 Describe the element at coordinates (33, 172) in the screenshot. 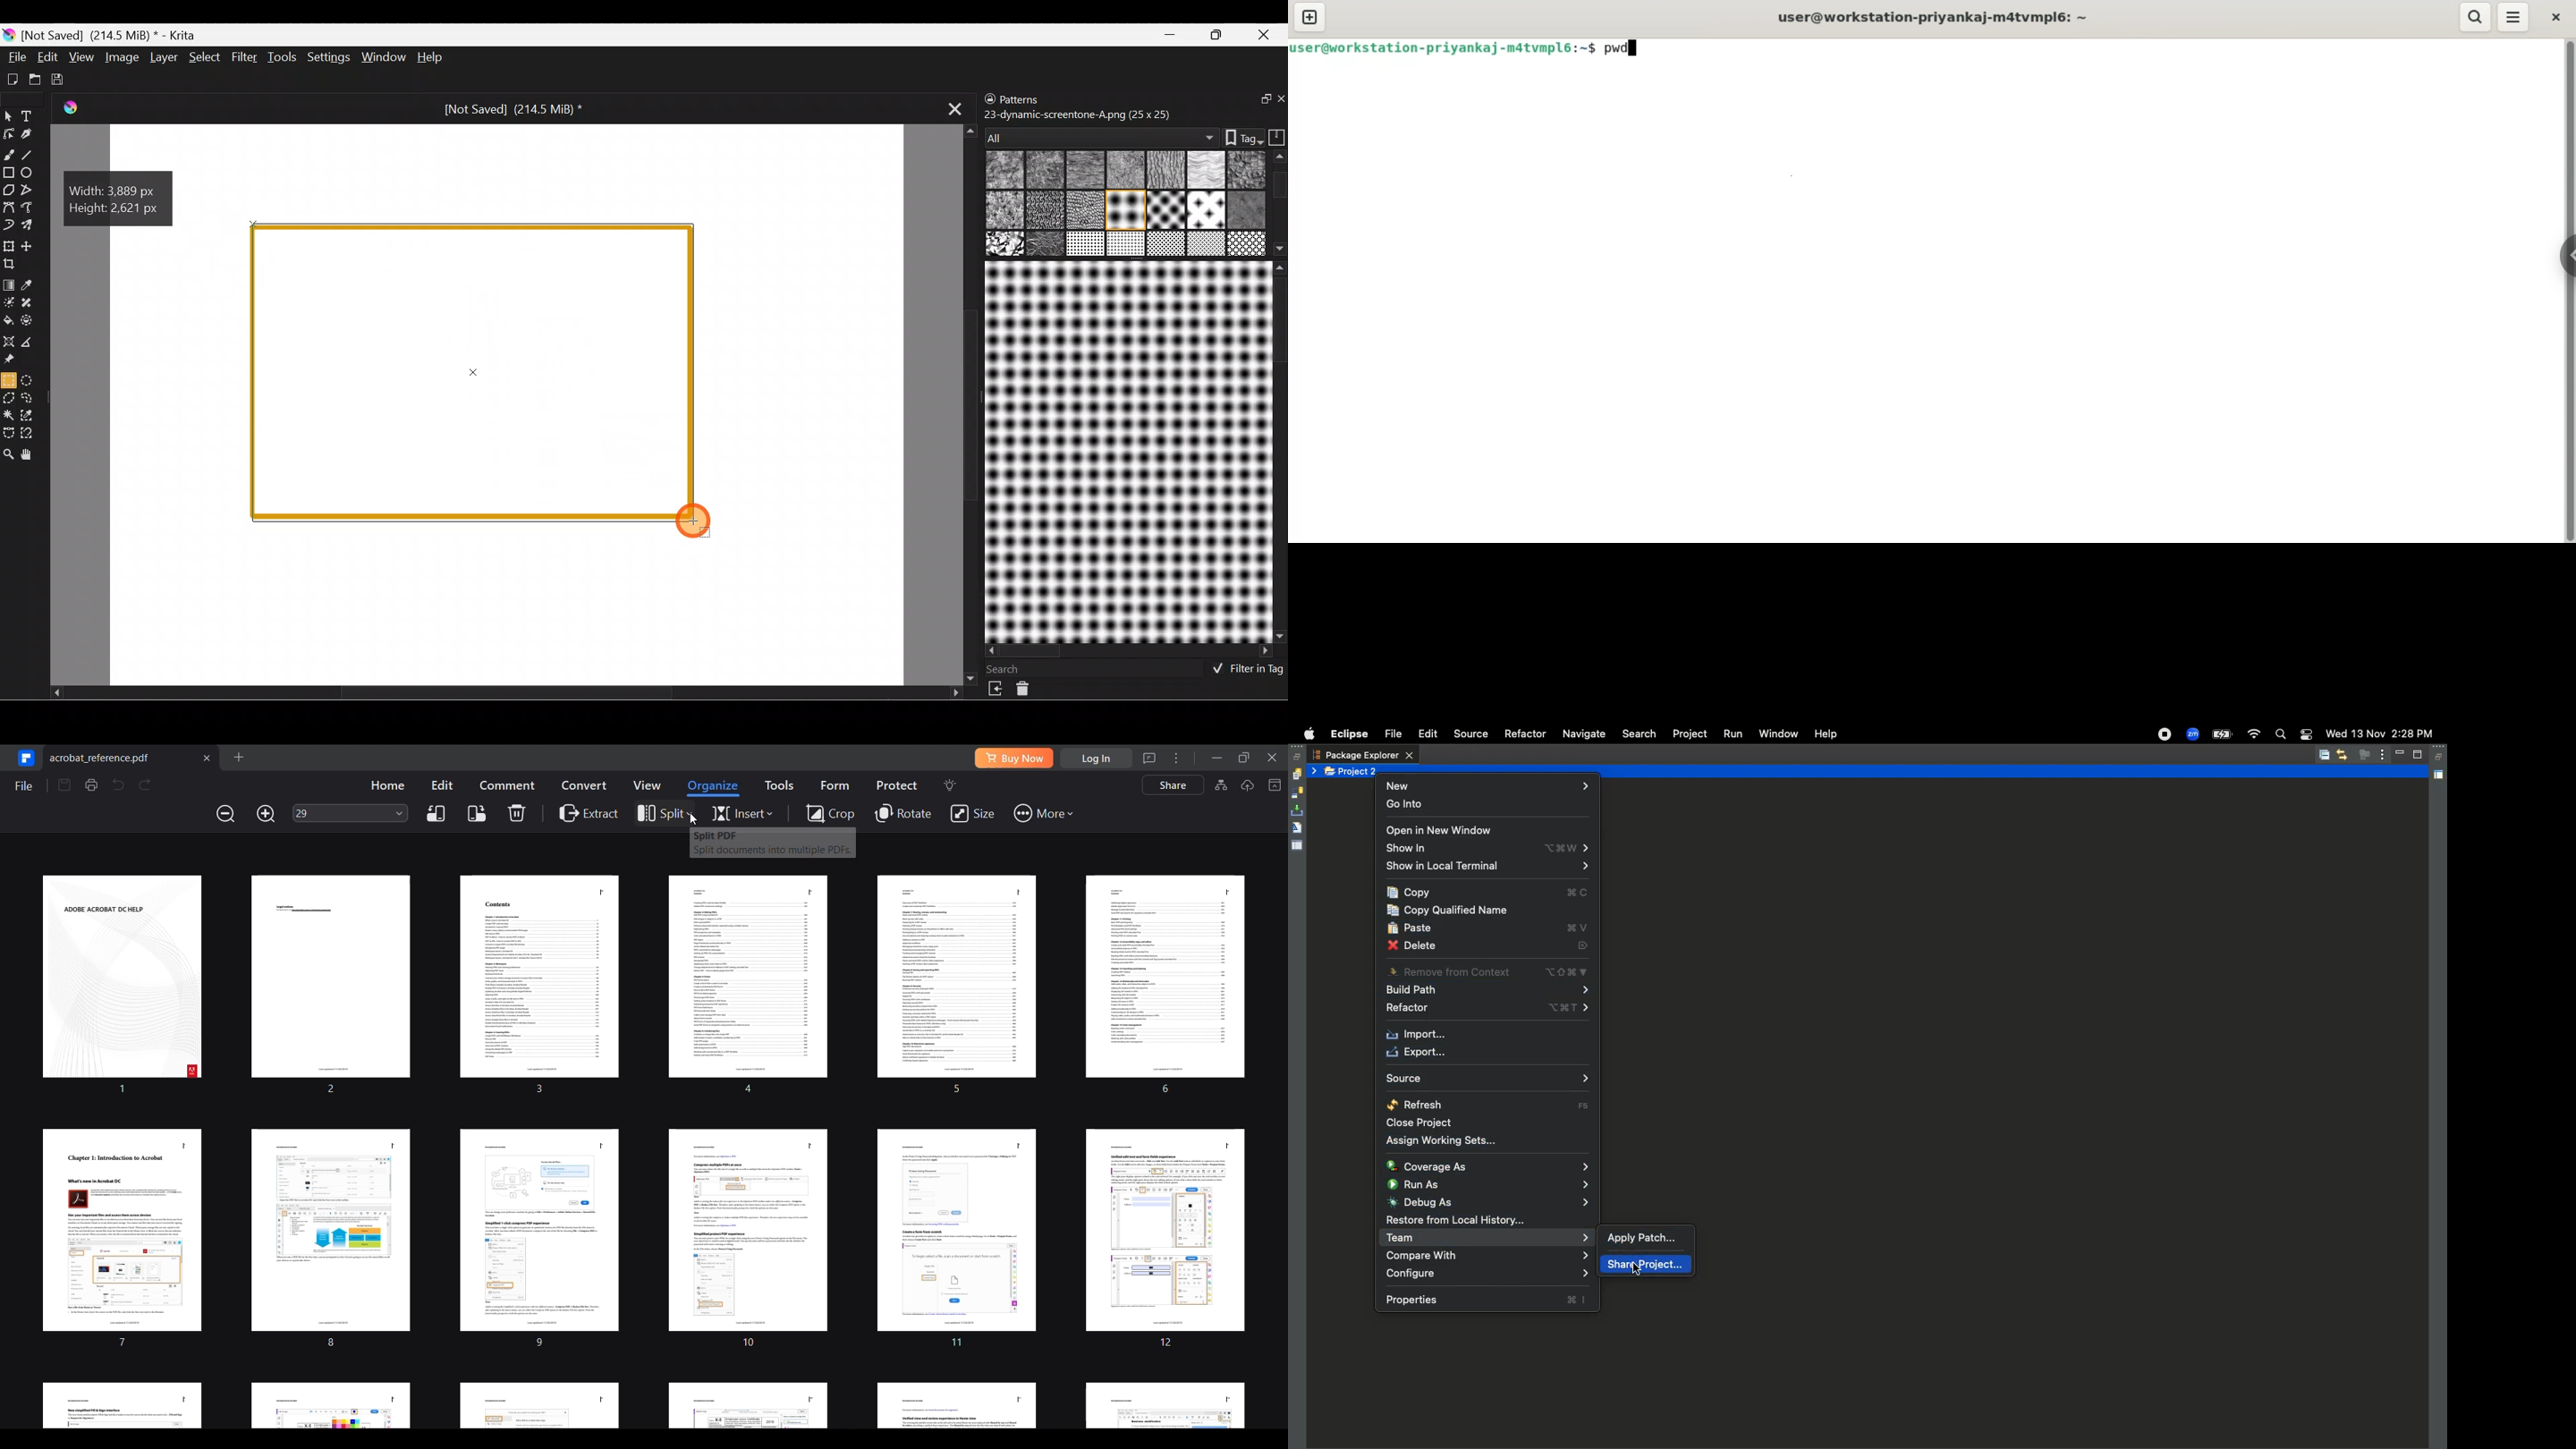

I see `Ellipse tool` at that location.